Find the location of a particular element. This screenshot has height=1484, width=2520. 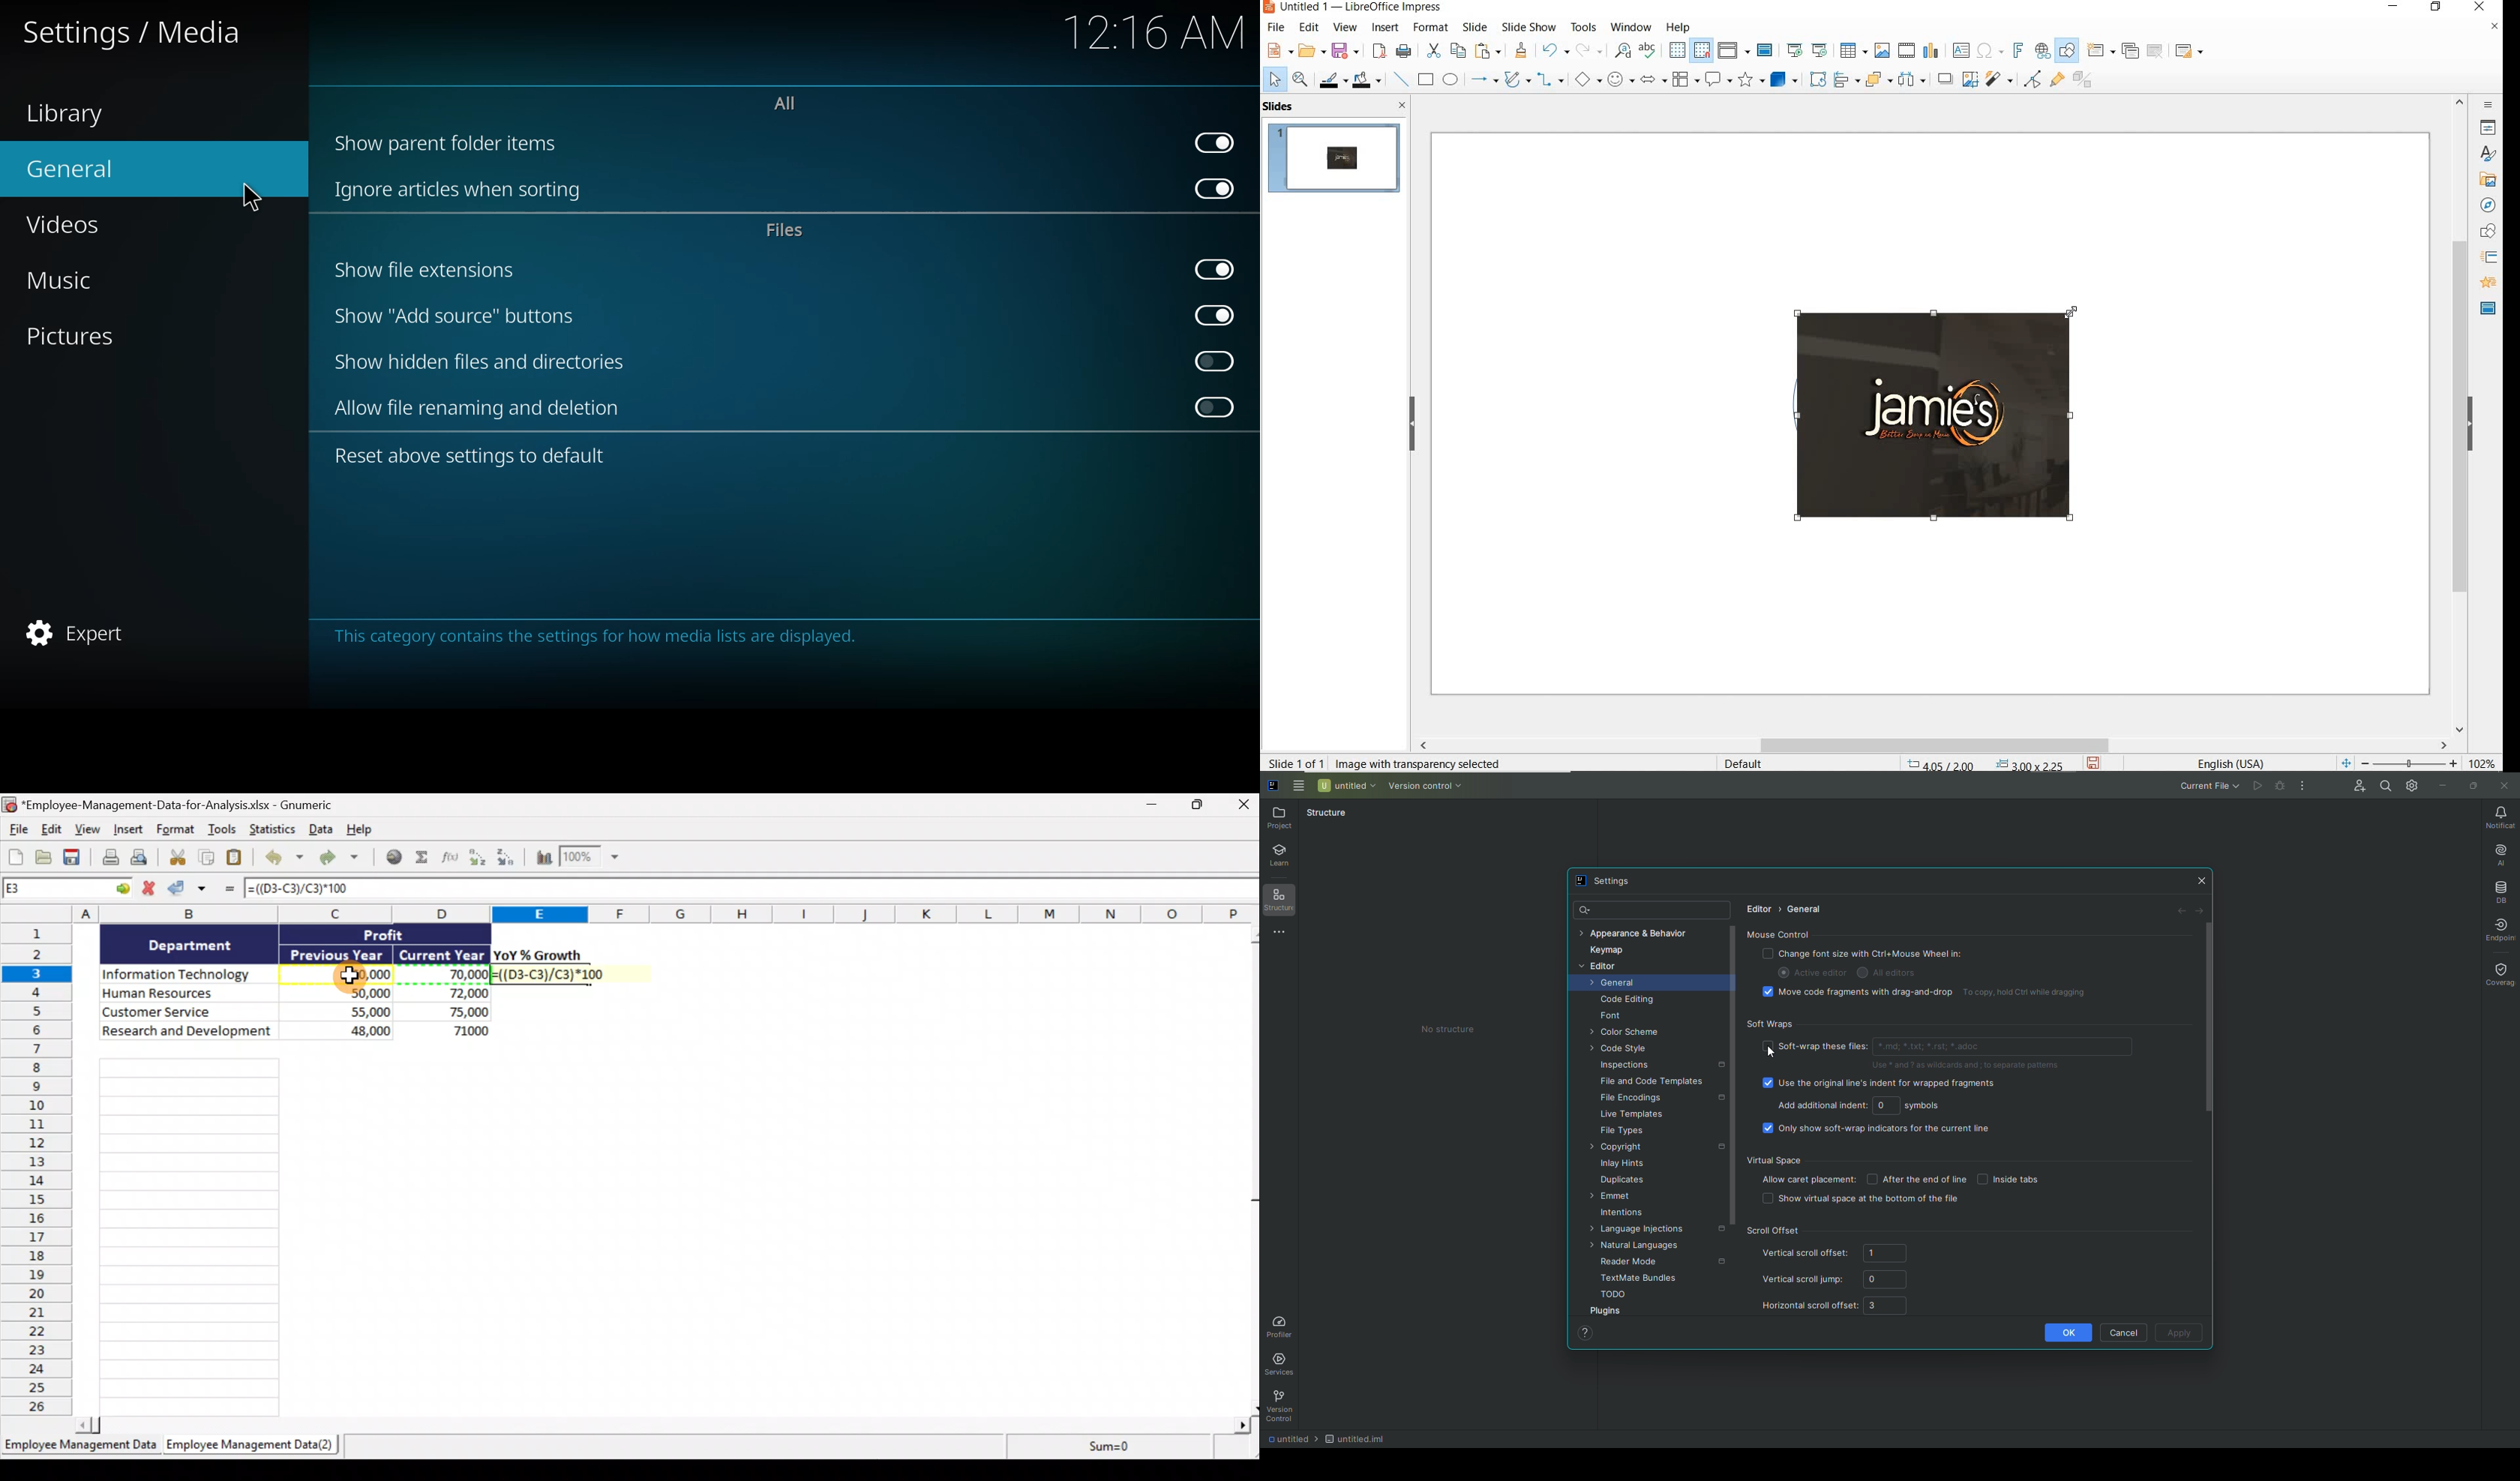

animation is located at coordinates (2486, 283).